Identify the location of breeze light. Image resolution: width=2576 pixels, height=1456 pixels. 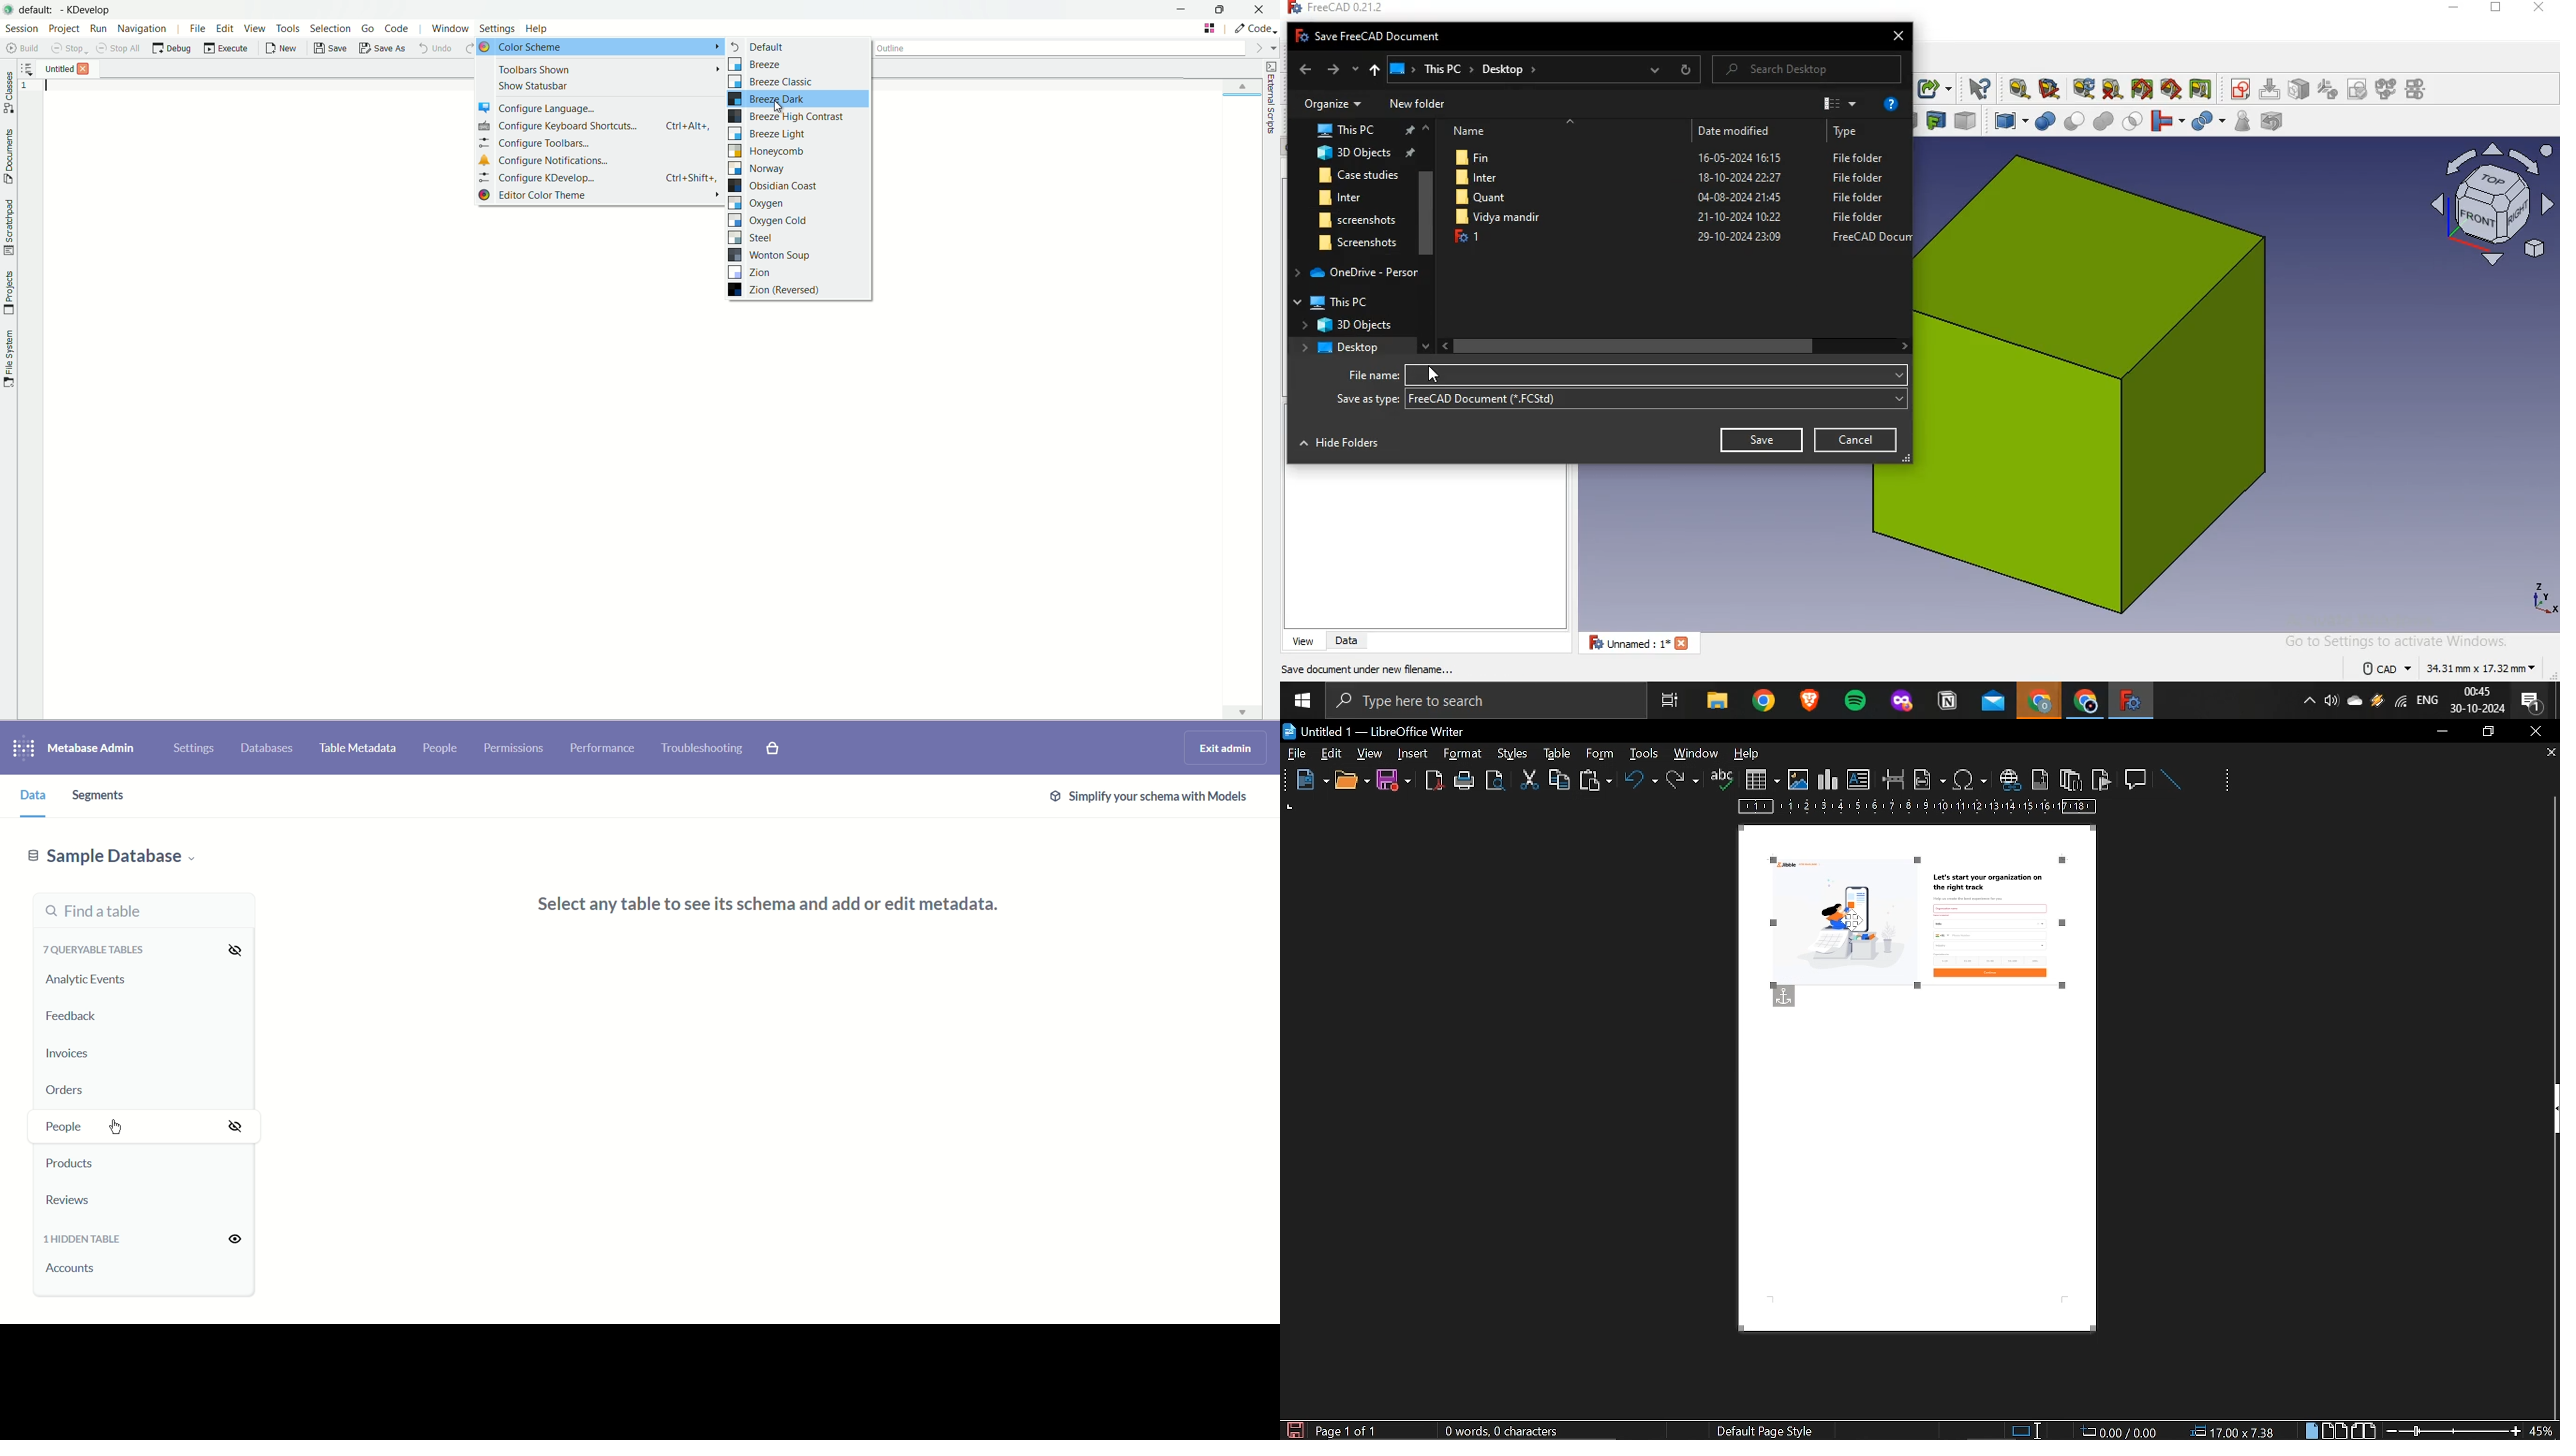
(767, 133).